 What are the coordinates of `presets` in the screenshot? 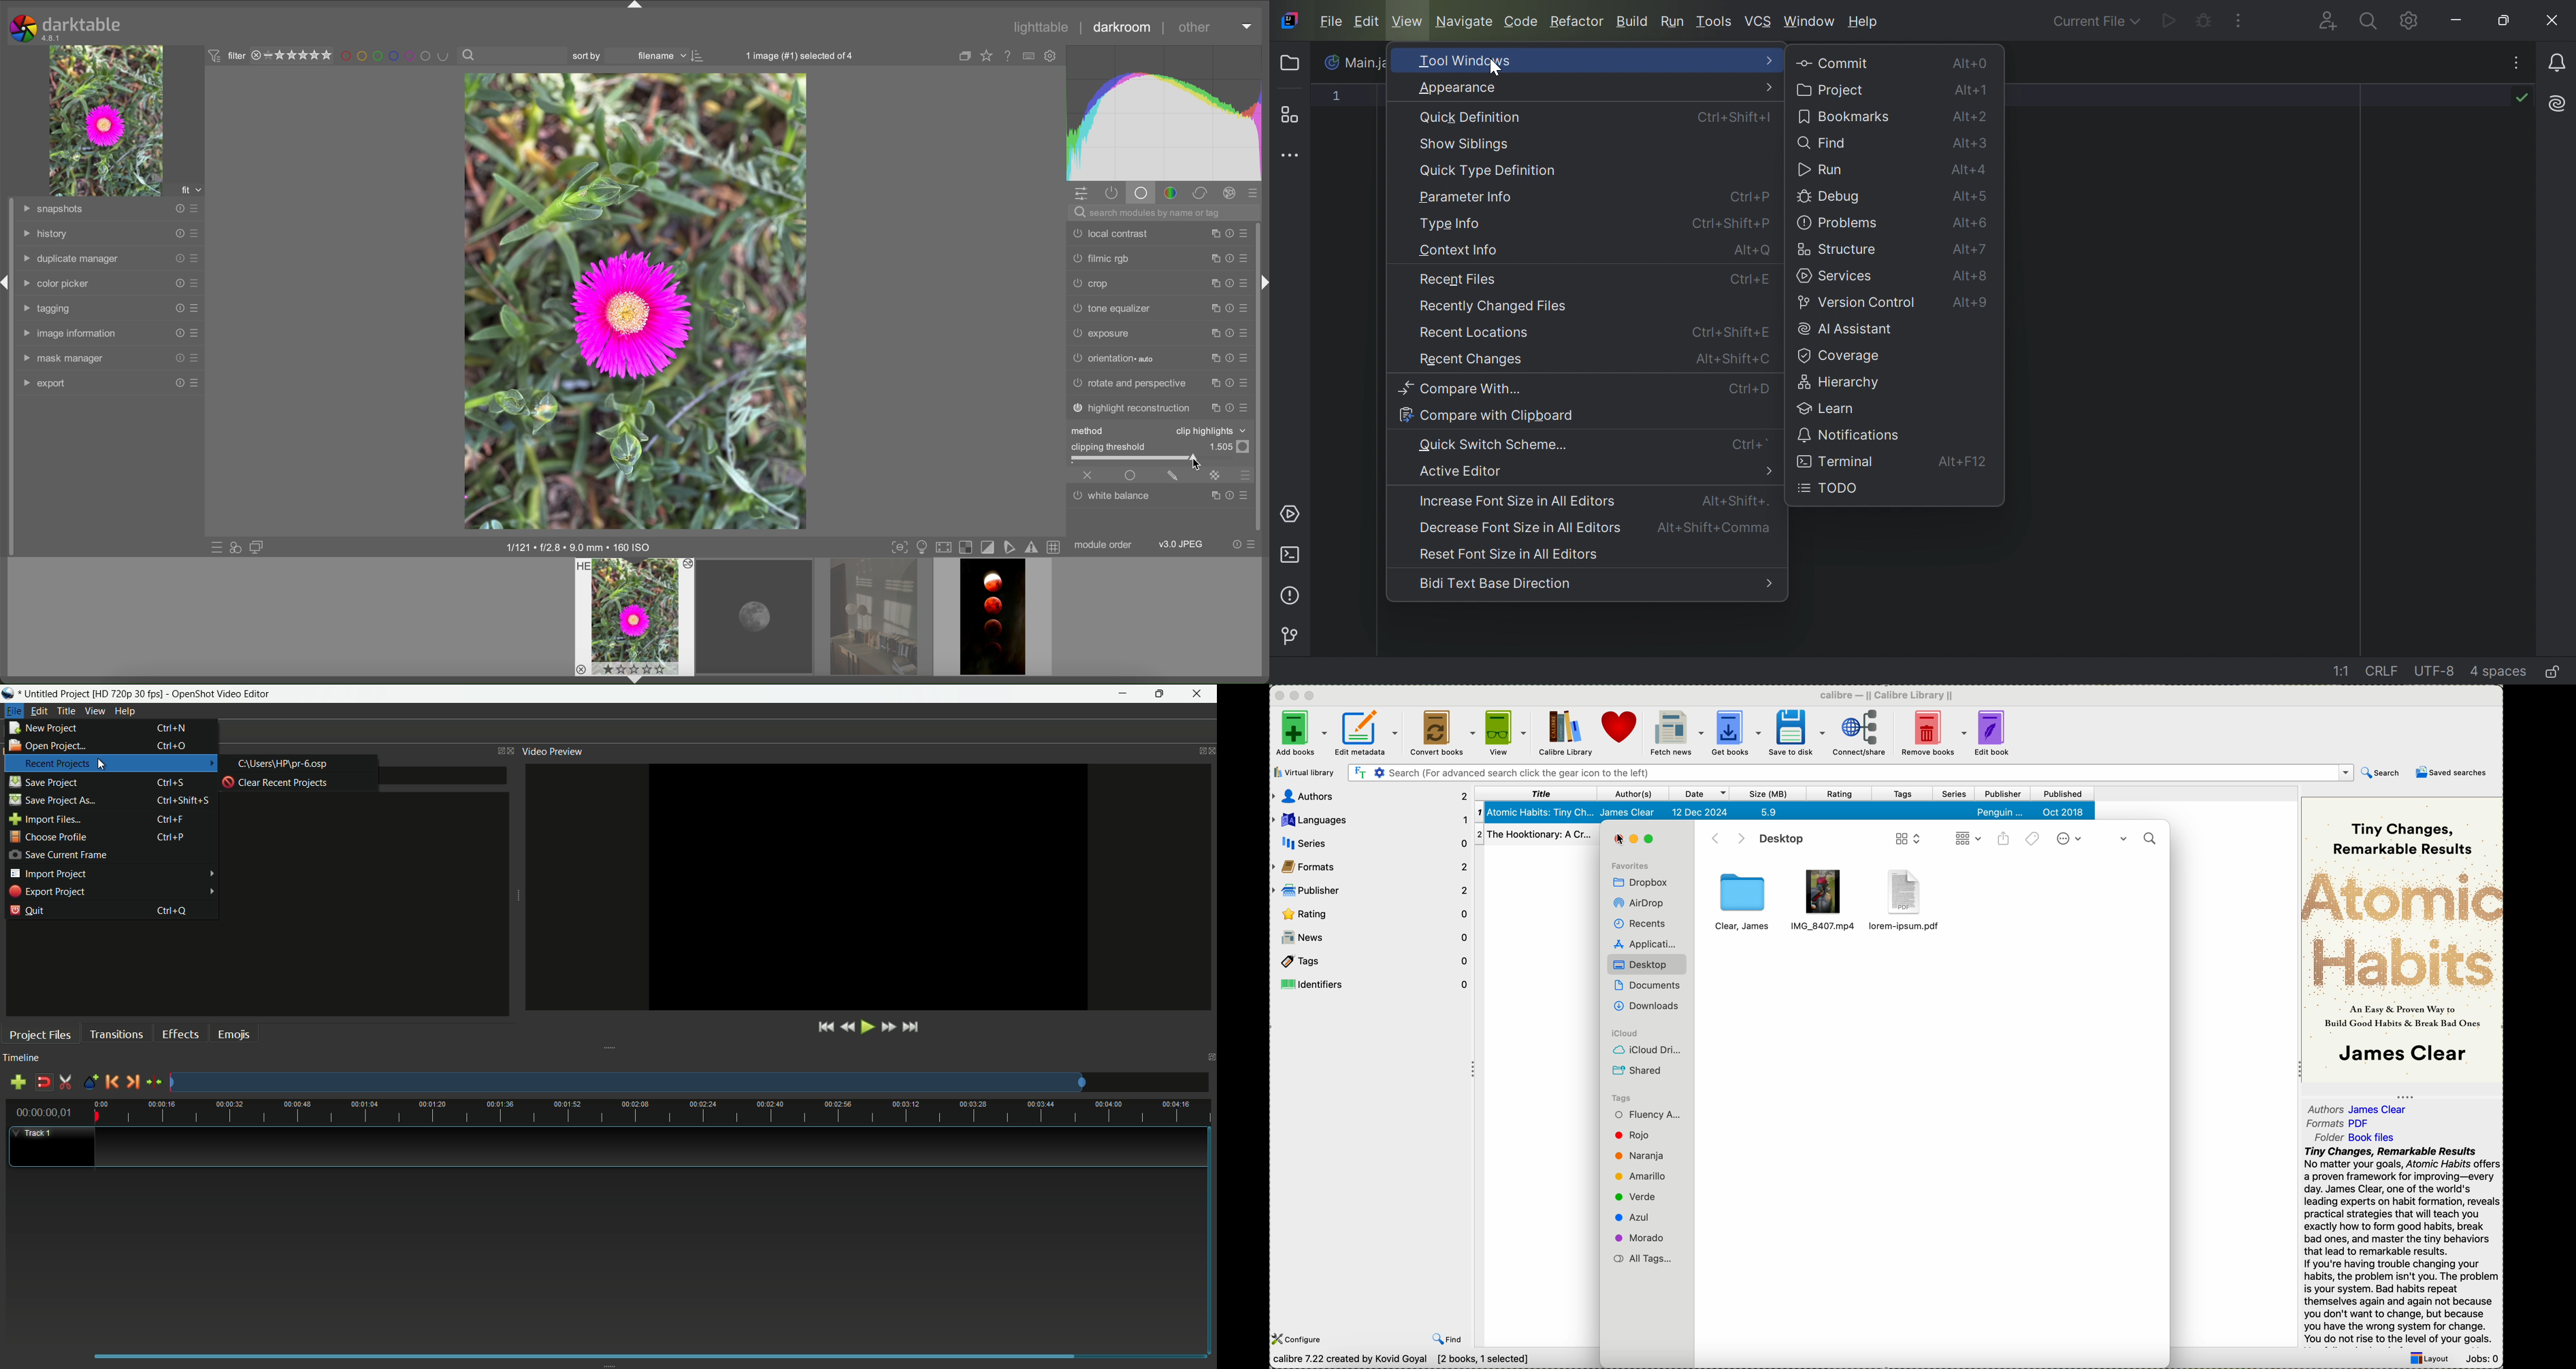 It's located at (1246, 476).